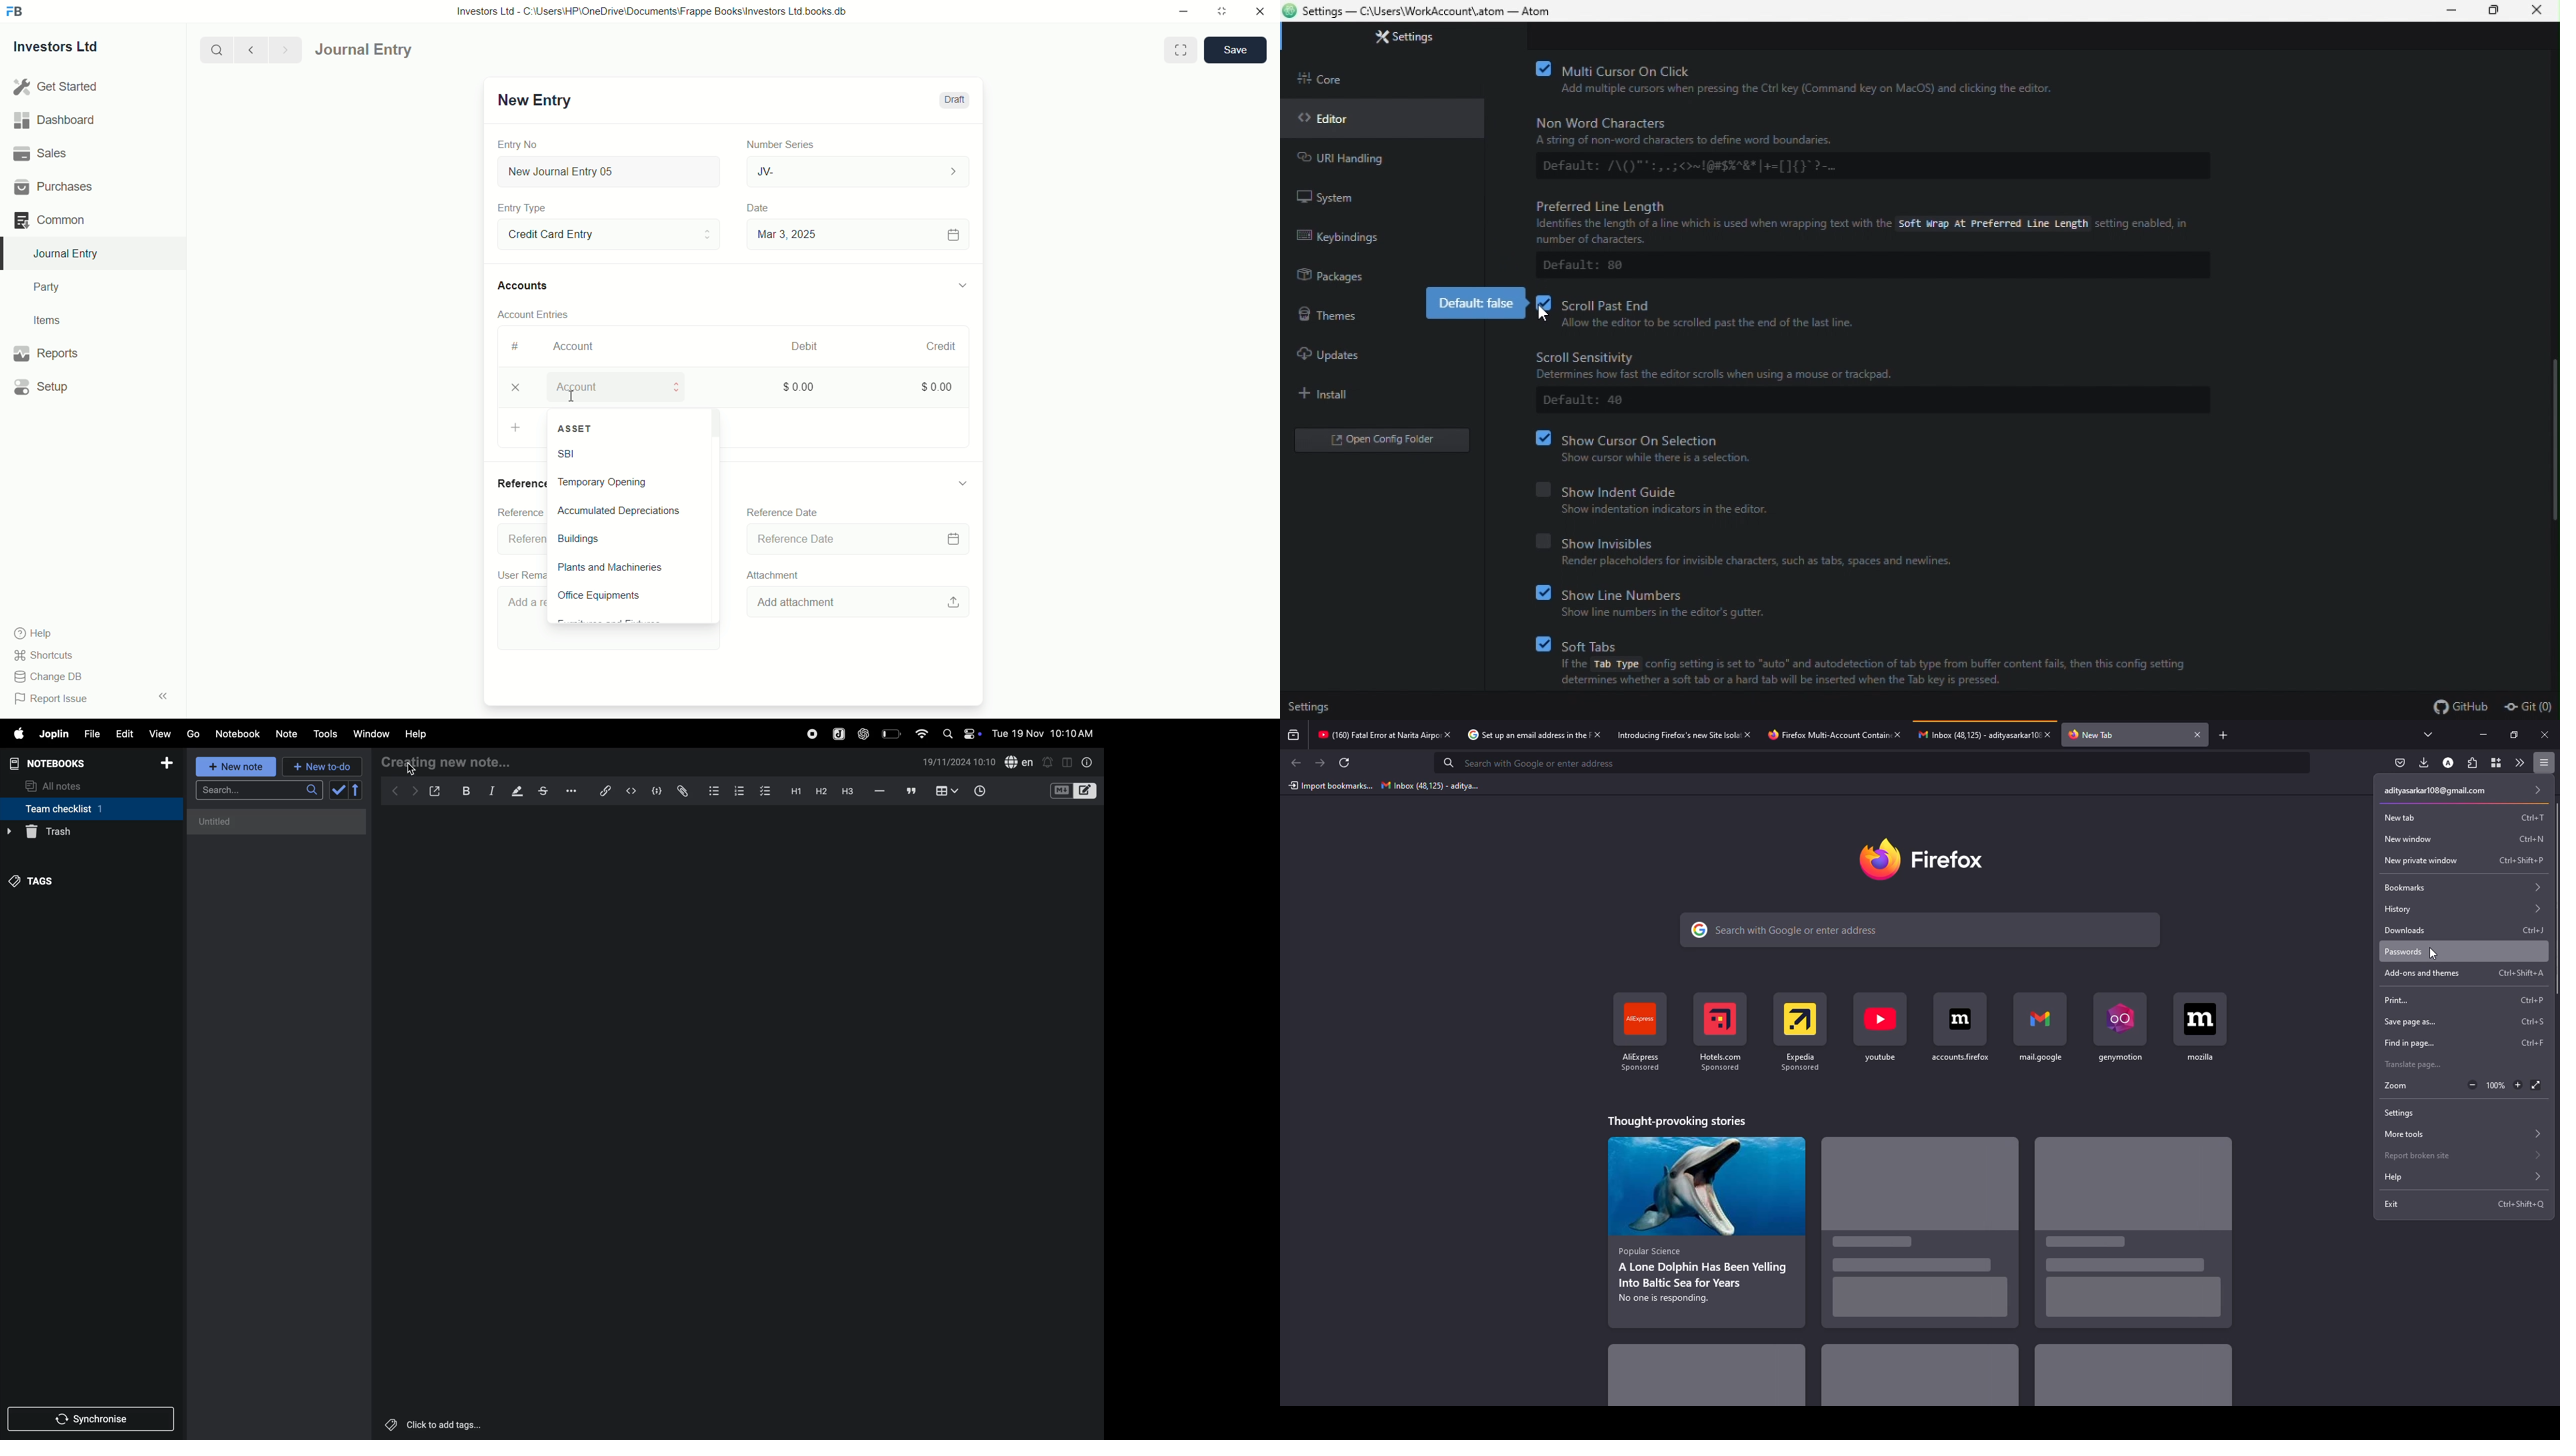 The height and width of the screenshot is (1456, 2576). What do you see at coordinates (782, 512) in the screenshot?
I see `Reference Date` at bounding box center [782, 512].